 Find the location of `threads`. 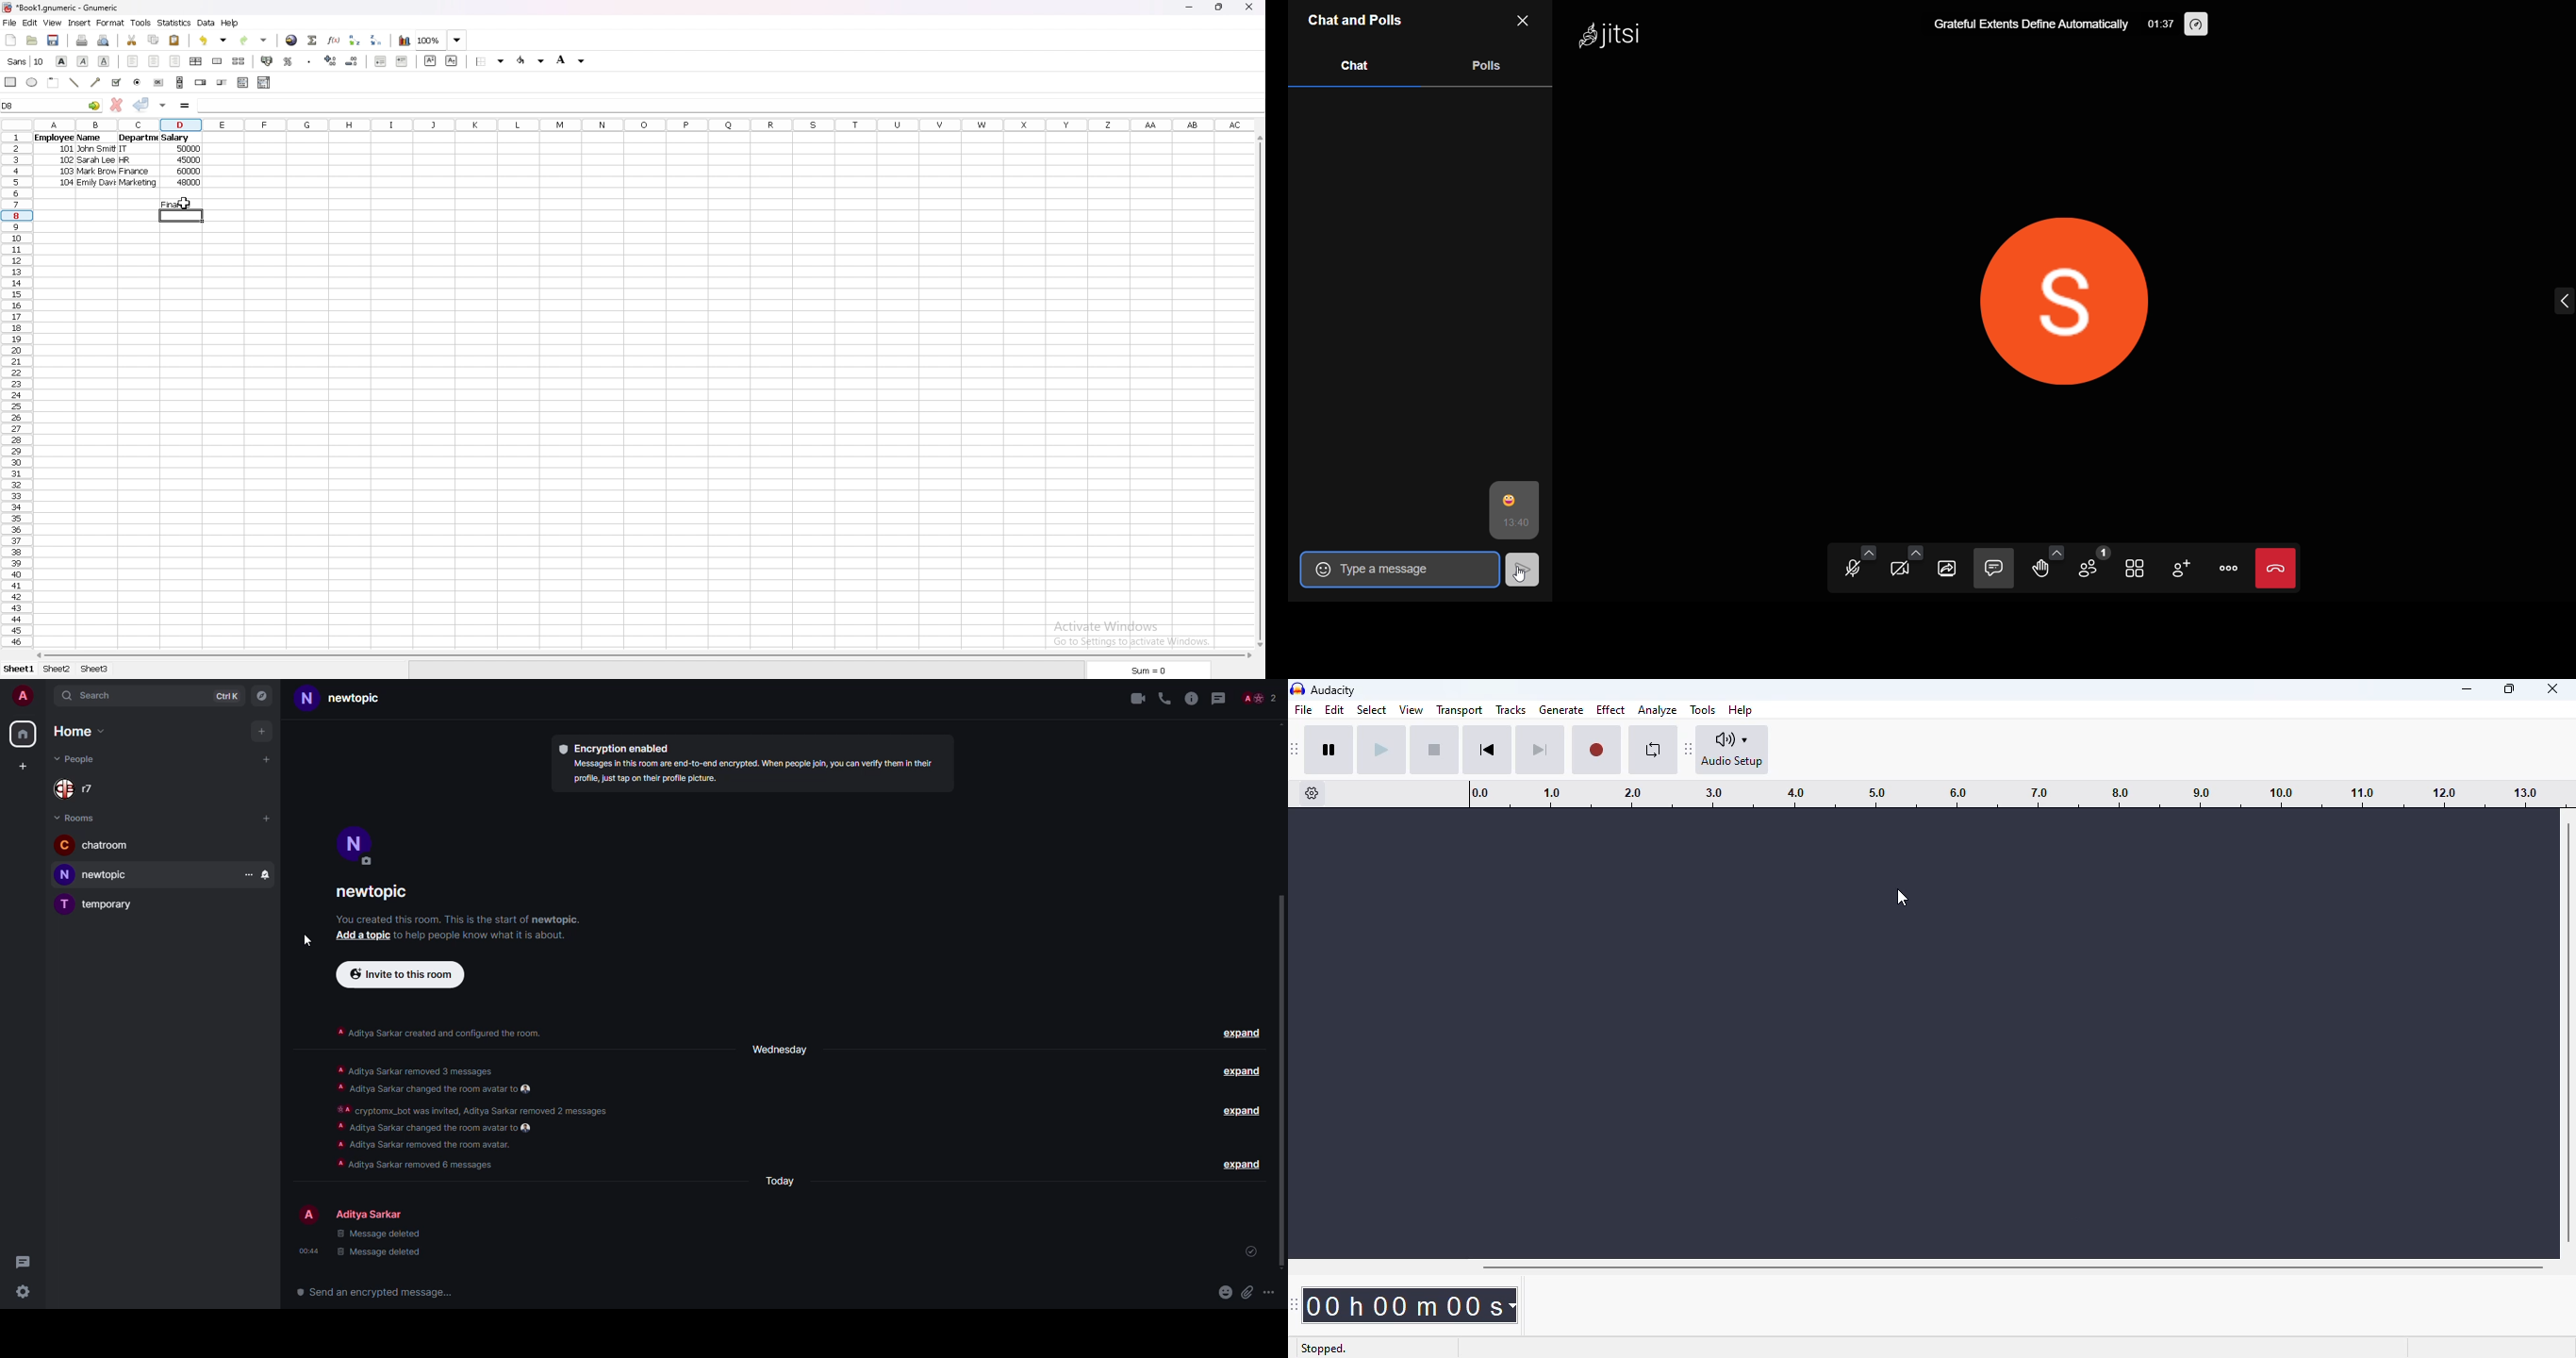

threads is located at coordinates (1220, 698).